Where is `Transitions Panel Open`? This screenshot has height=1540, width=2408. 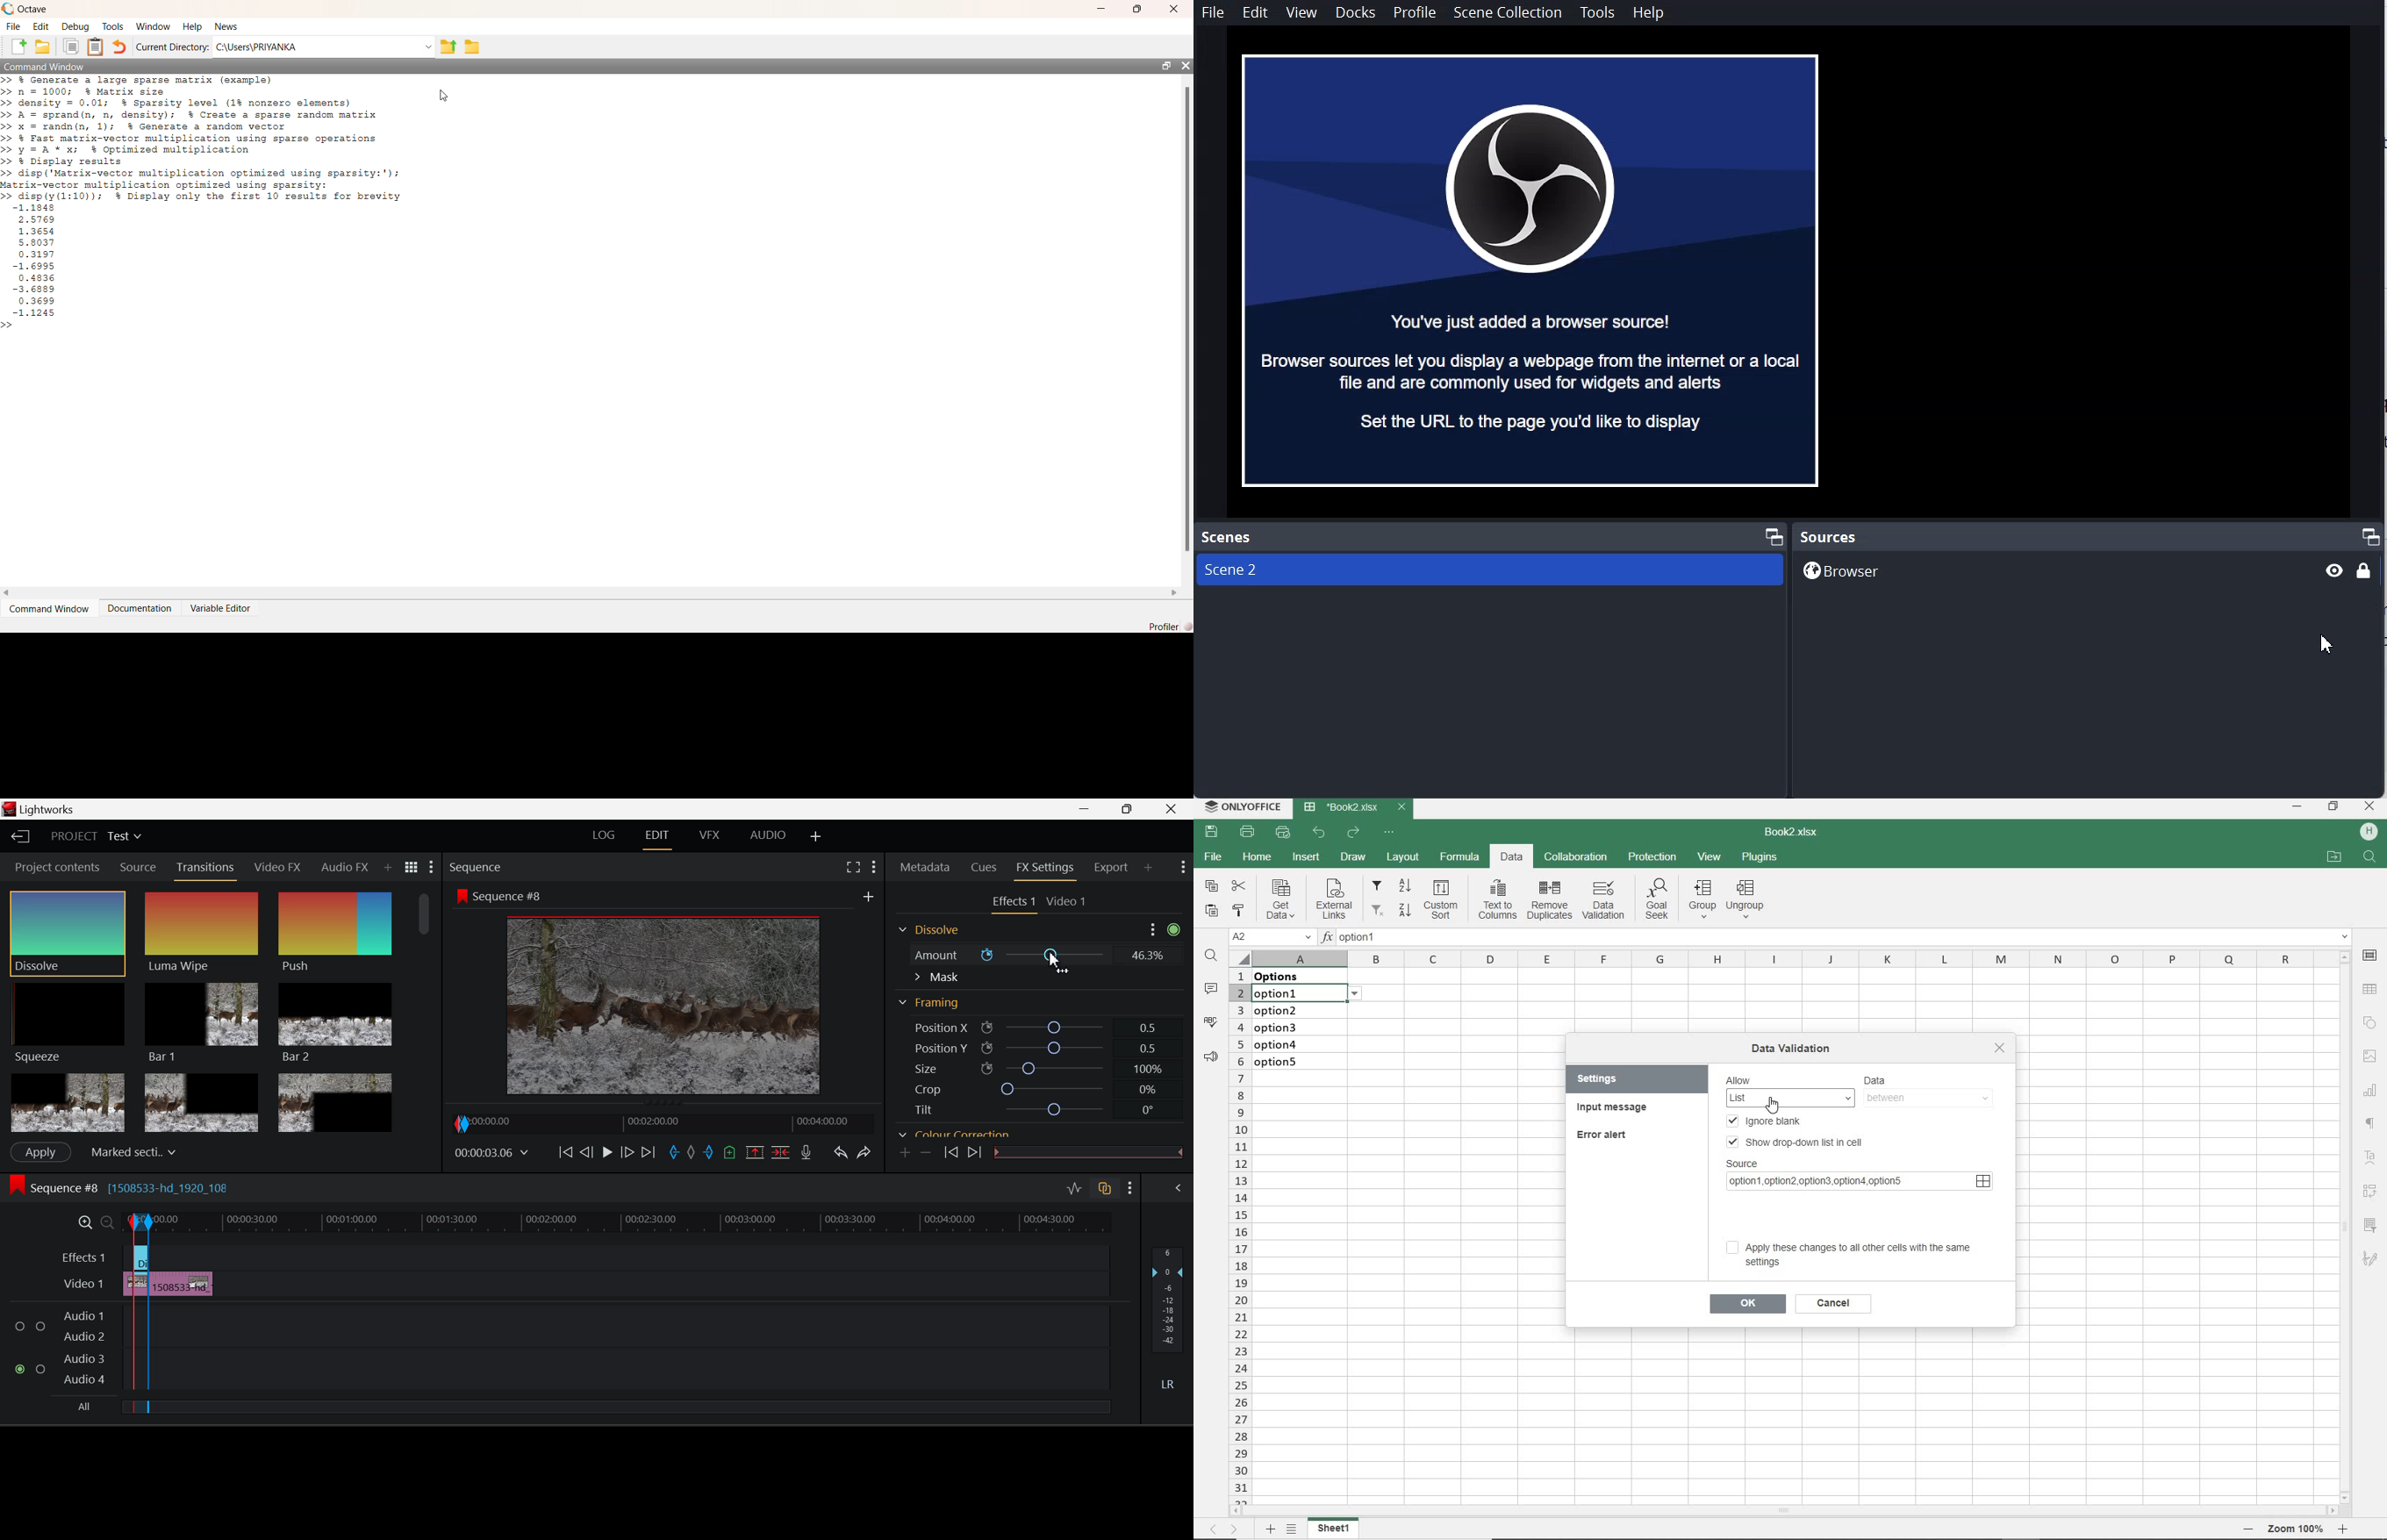 Transitions Panel Open is located at coordinates (206, 871).